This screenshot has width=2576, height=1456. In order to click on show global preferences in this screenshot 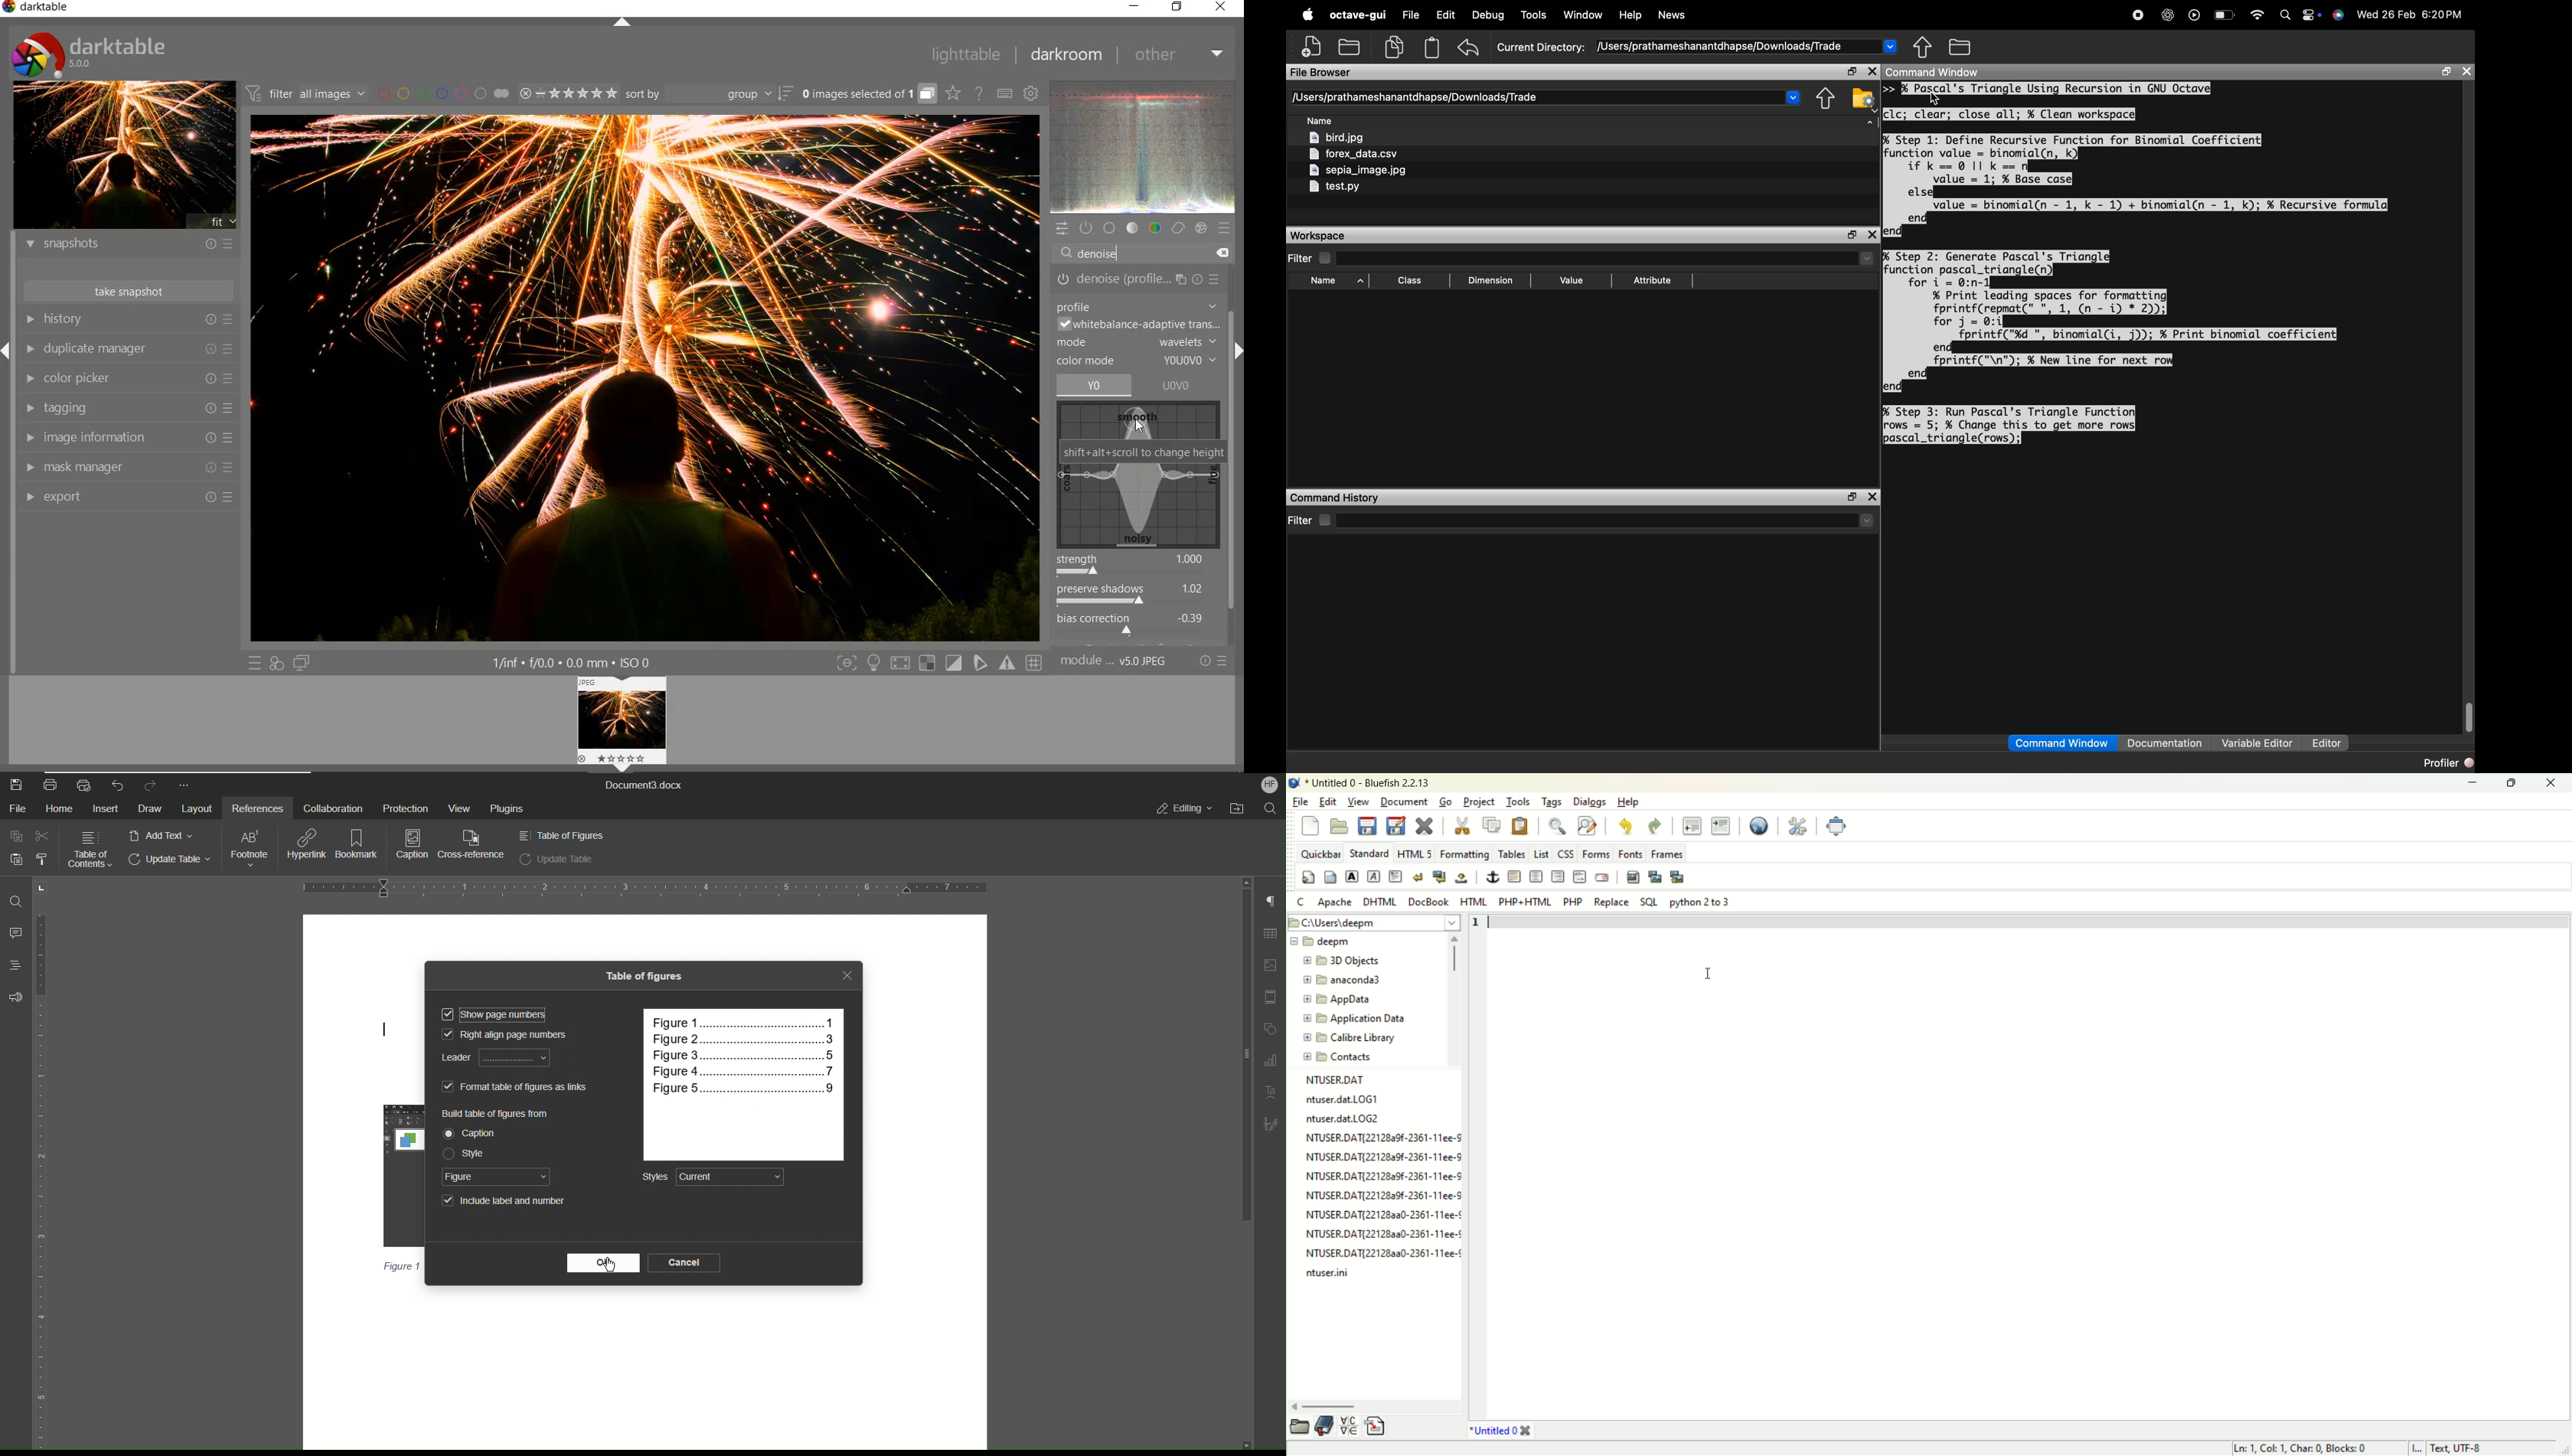, I will do `click(1029, 93)`.